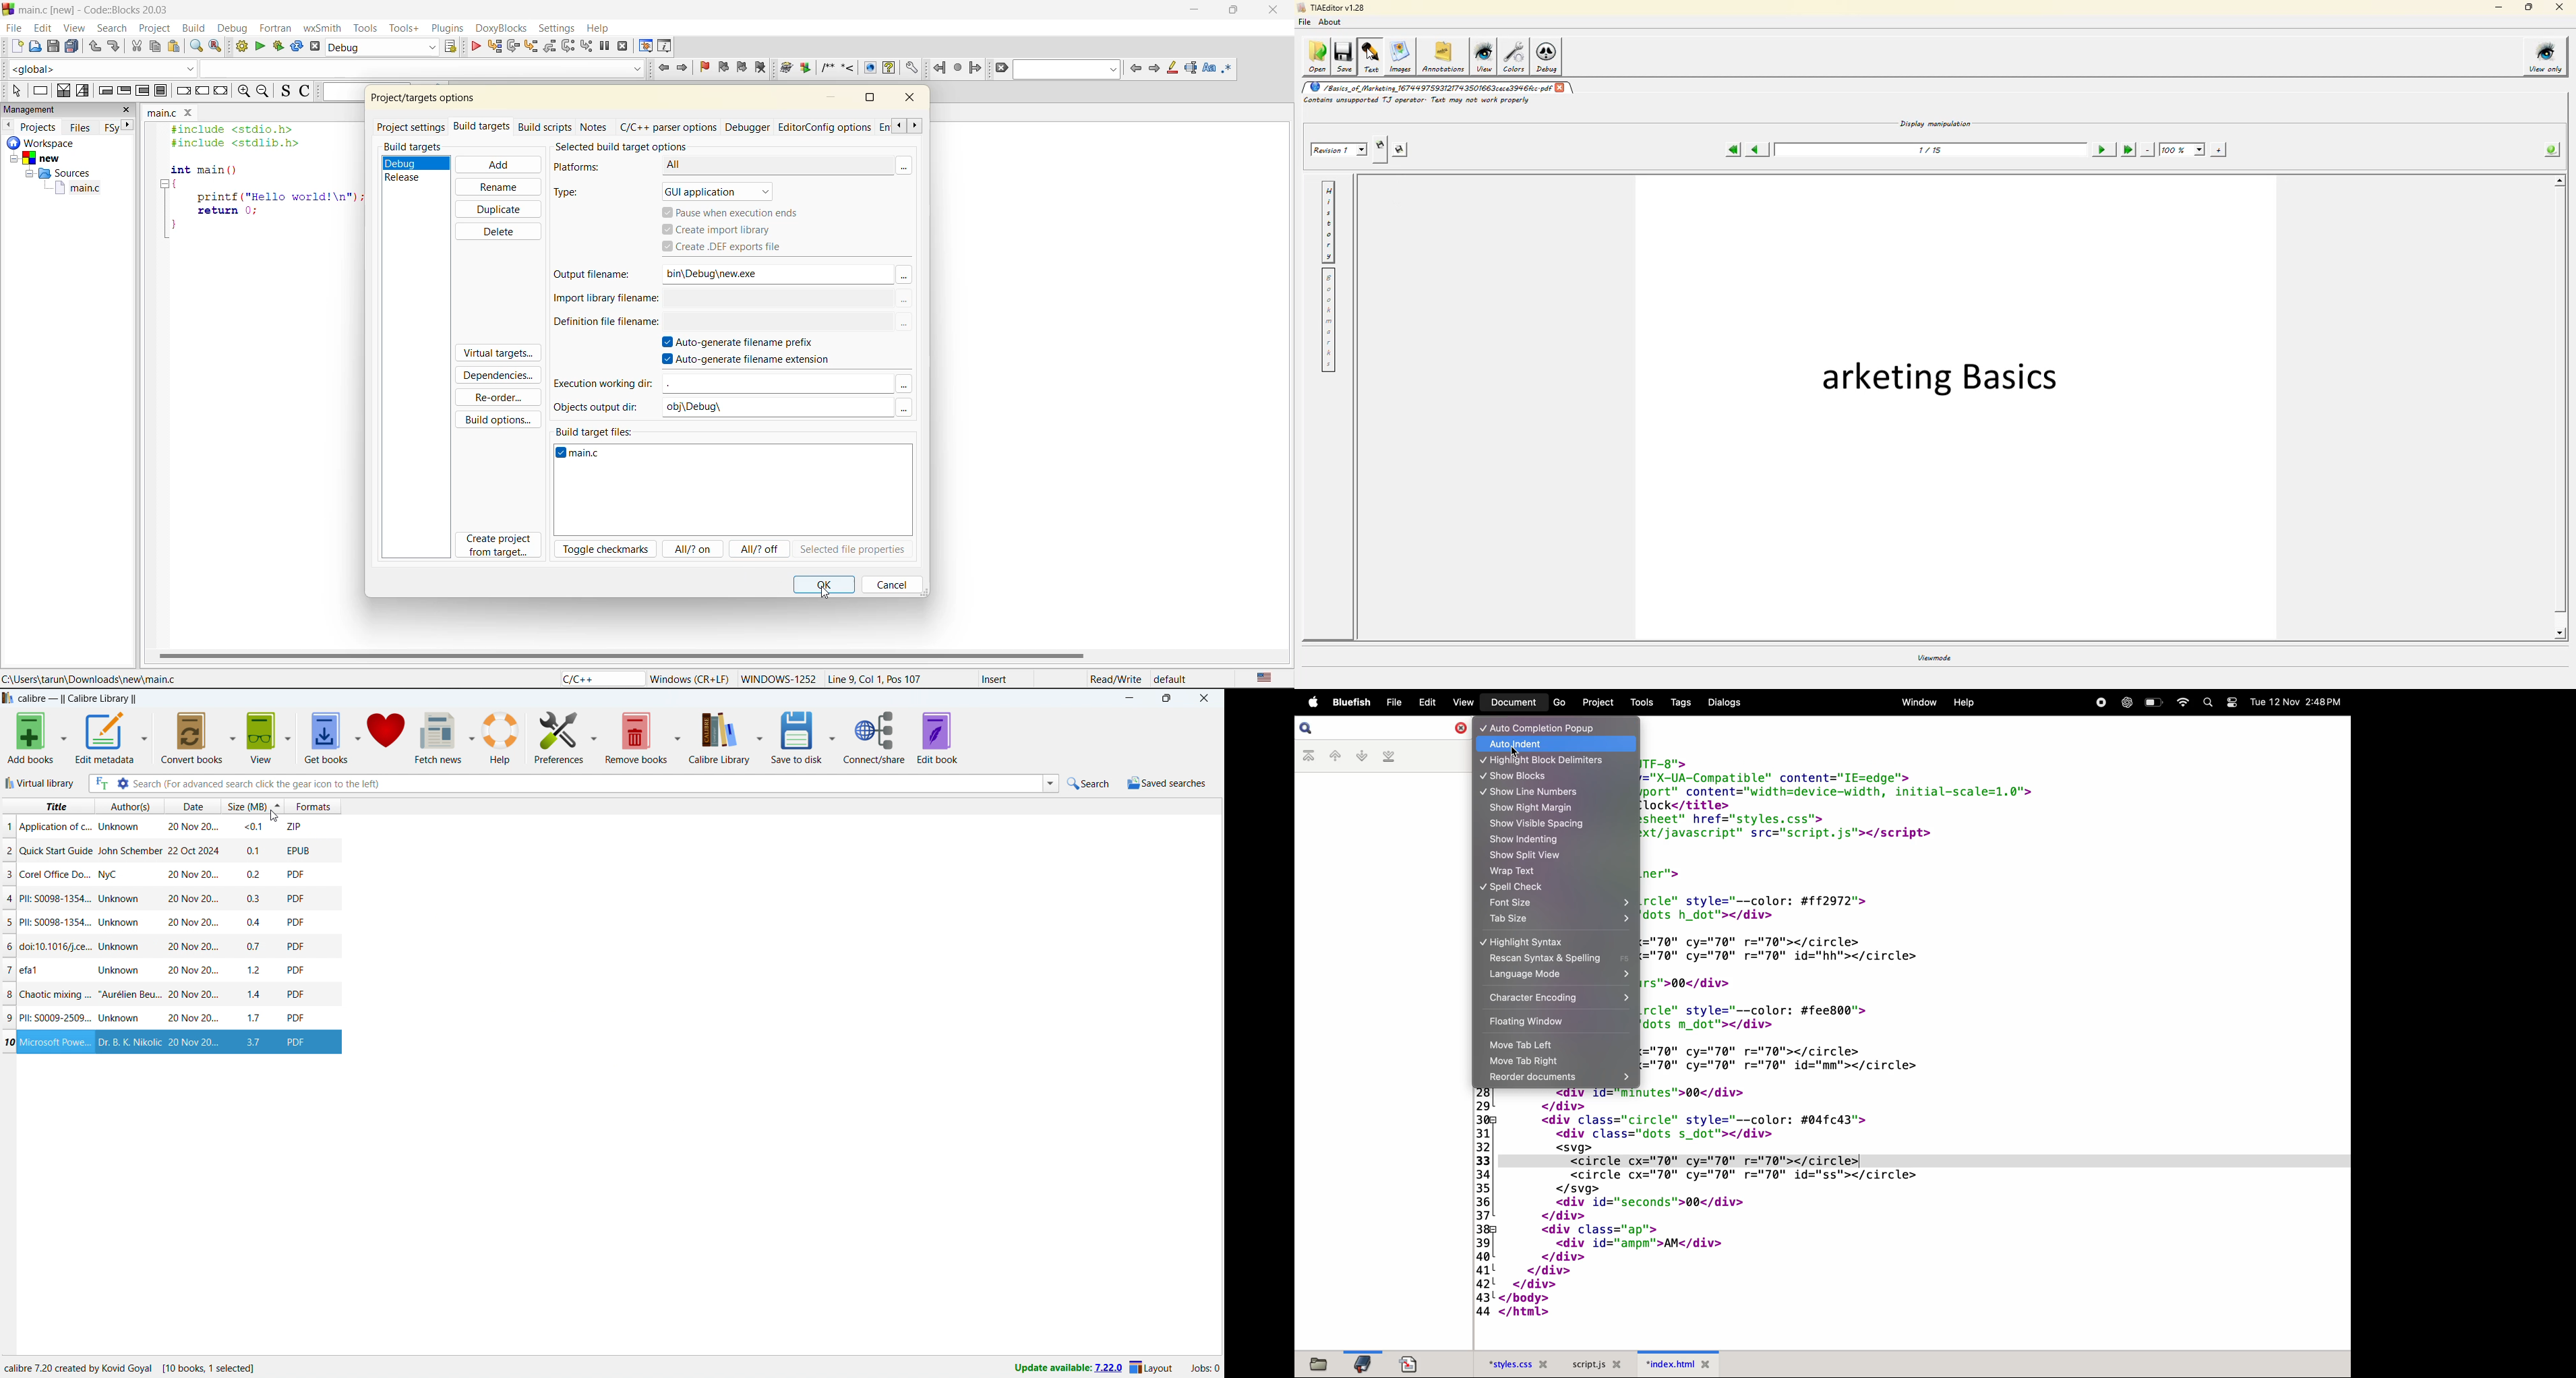 The width and height of the screenshot is (2576, 1400). I want to click on more, so click(903, 164).